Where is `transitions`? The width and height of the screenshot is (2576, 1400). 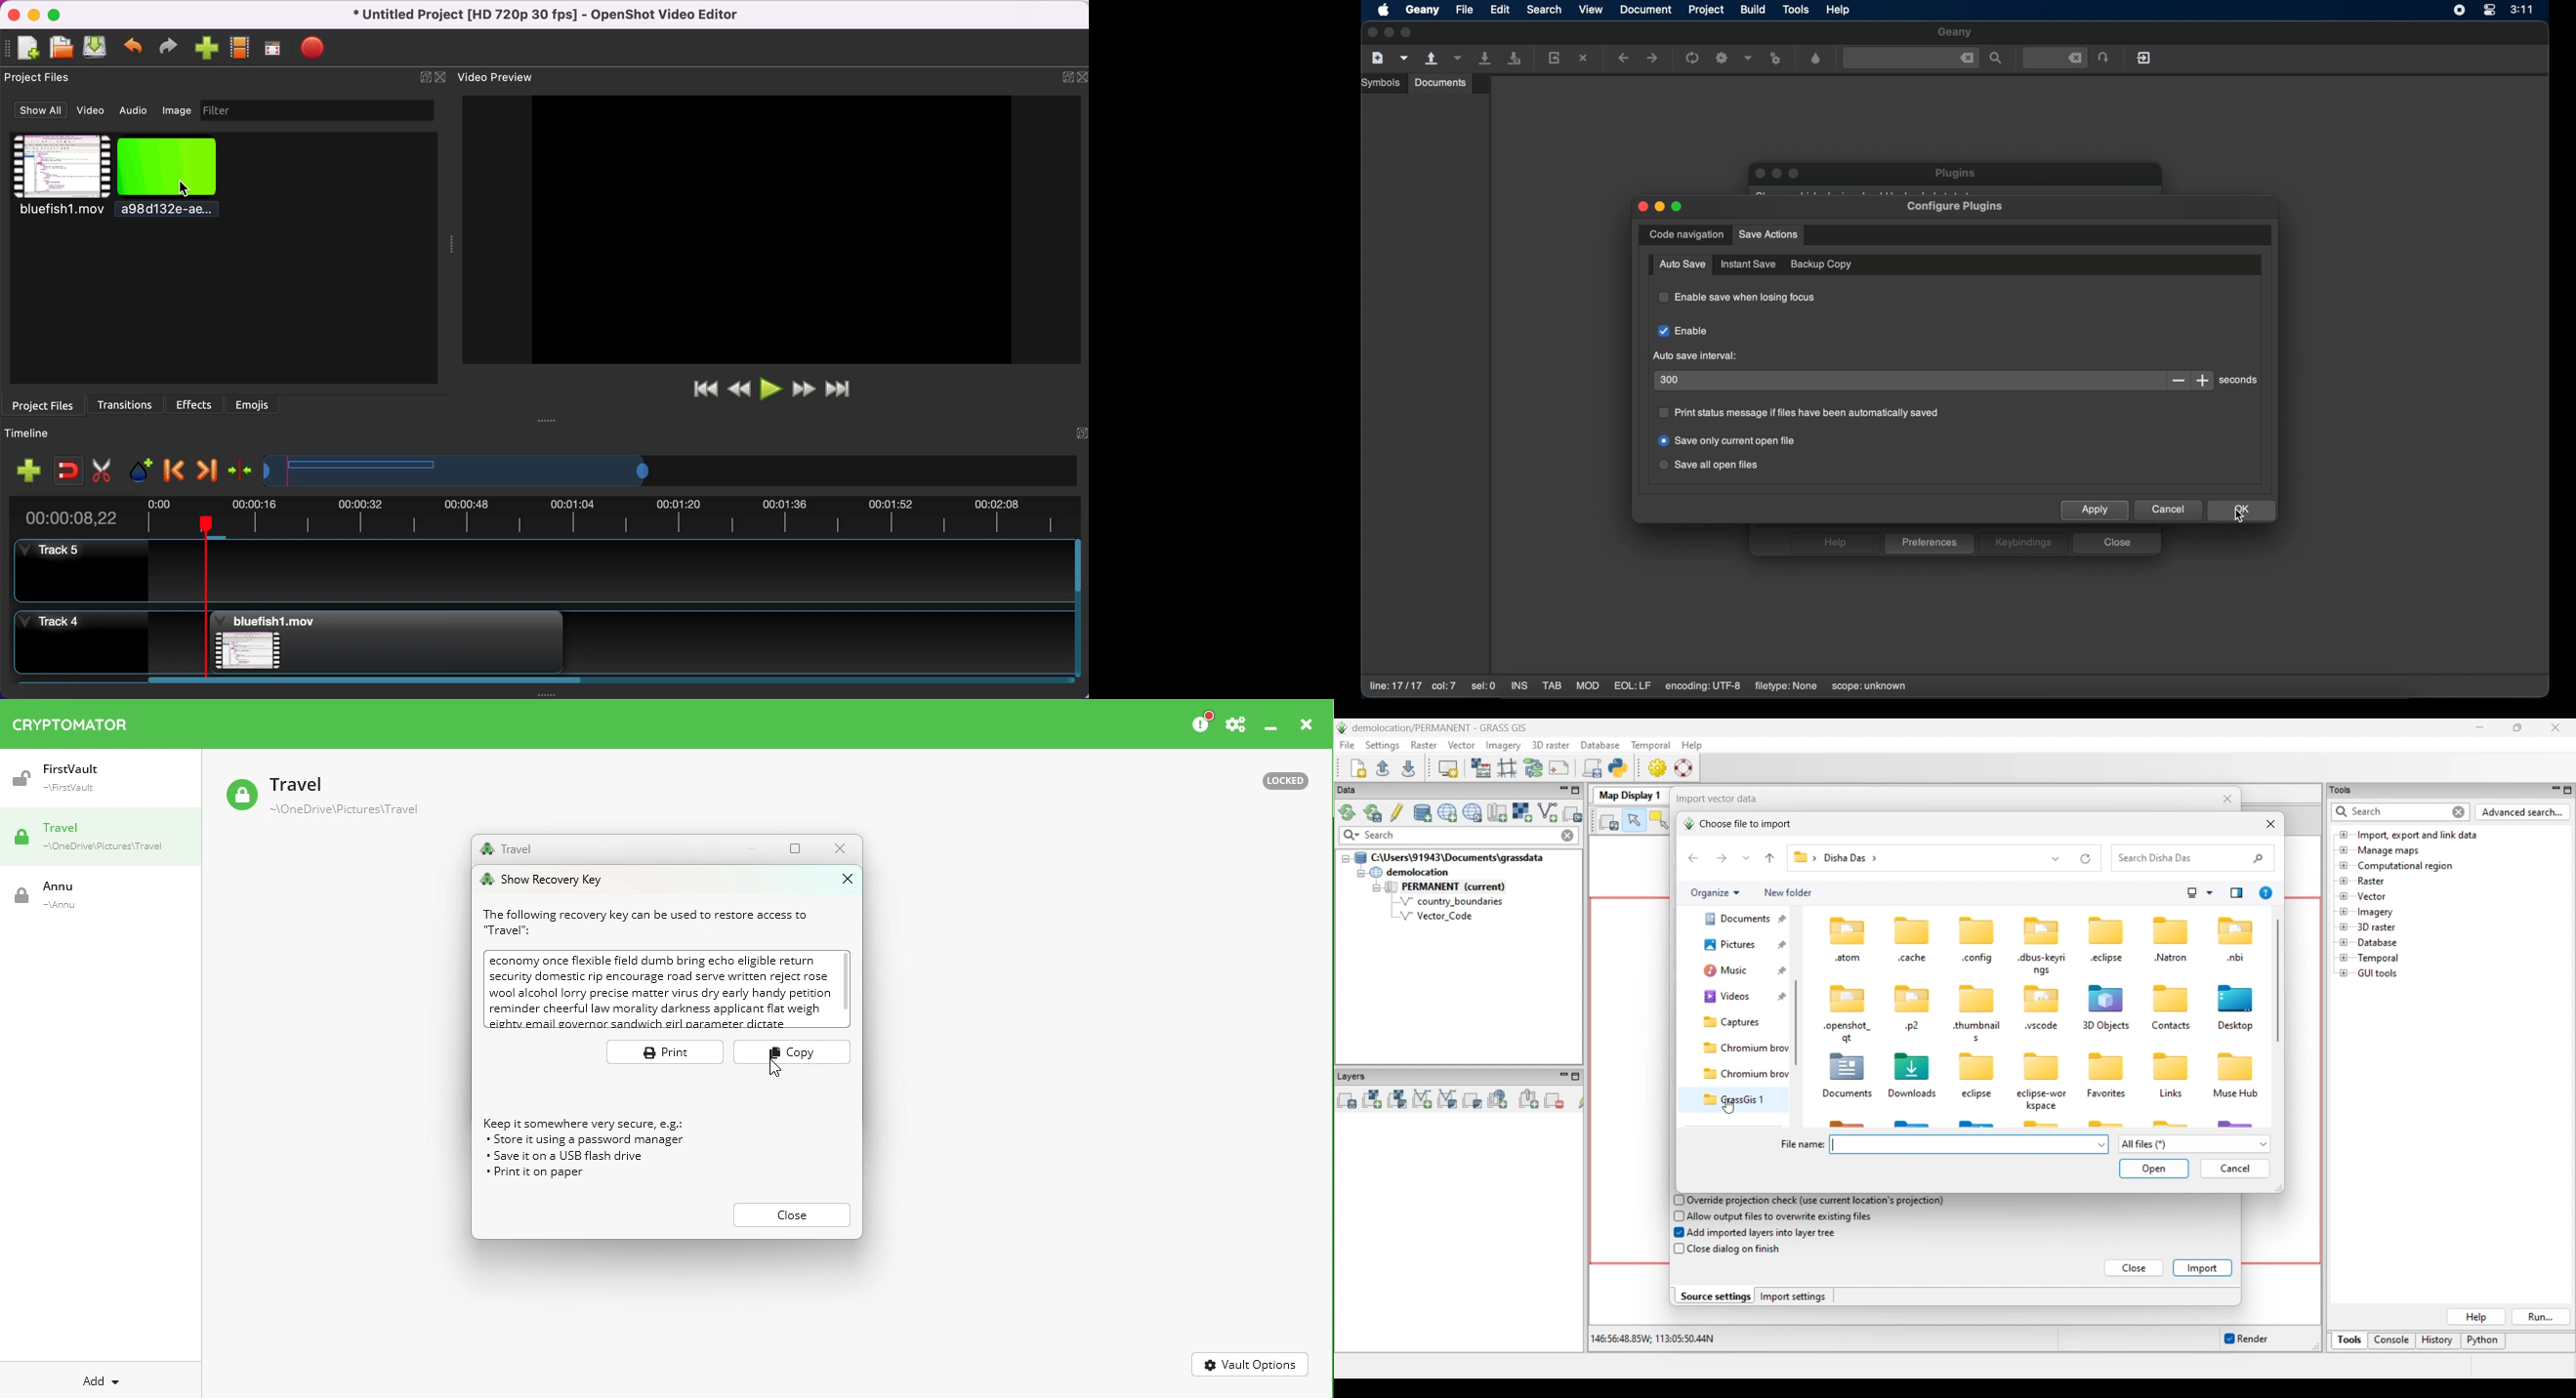 transitions is located at coordinates (127, 403).